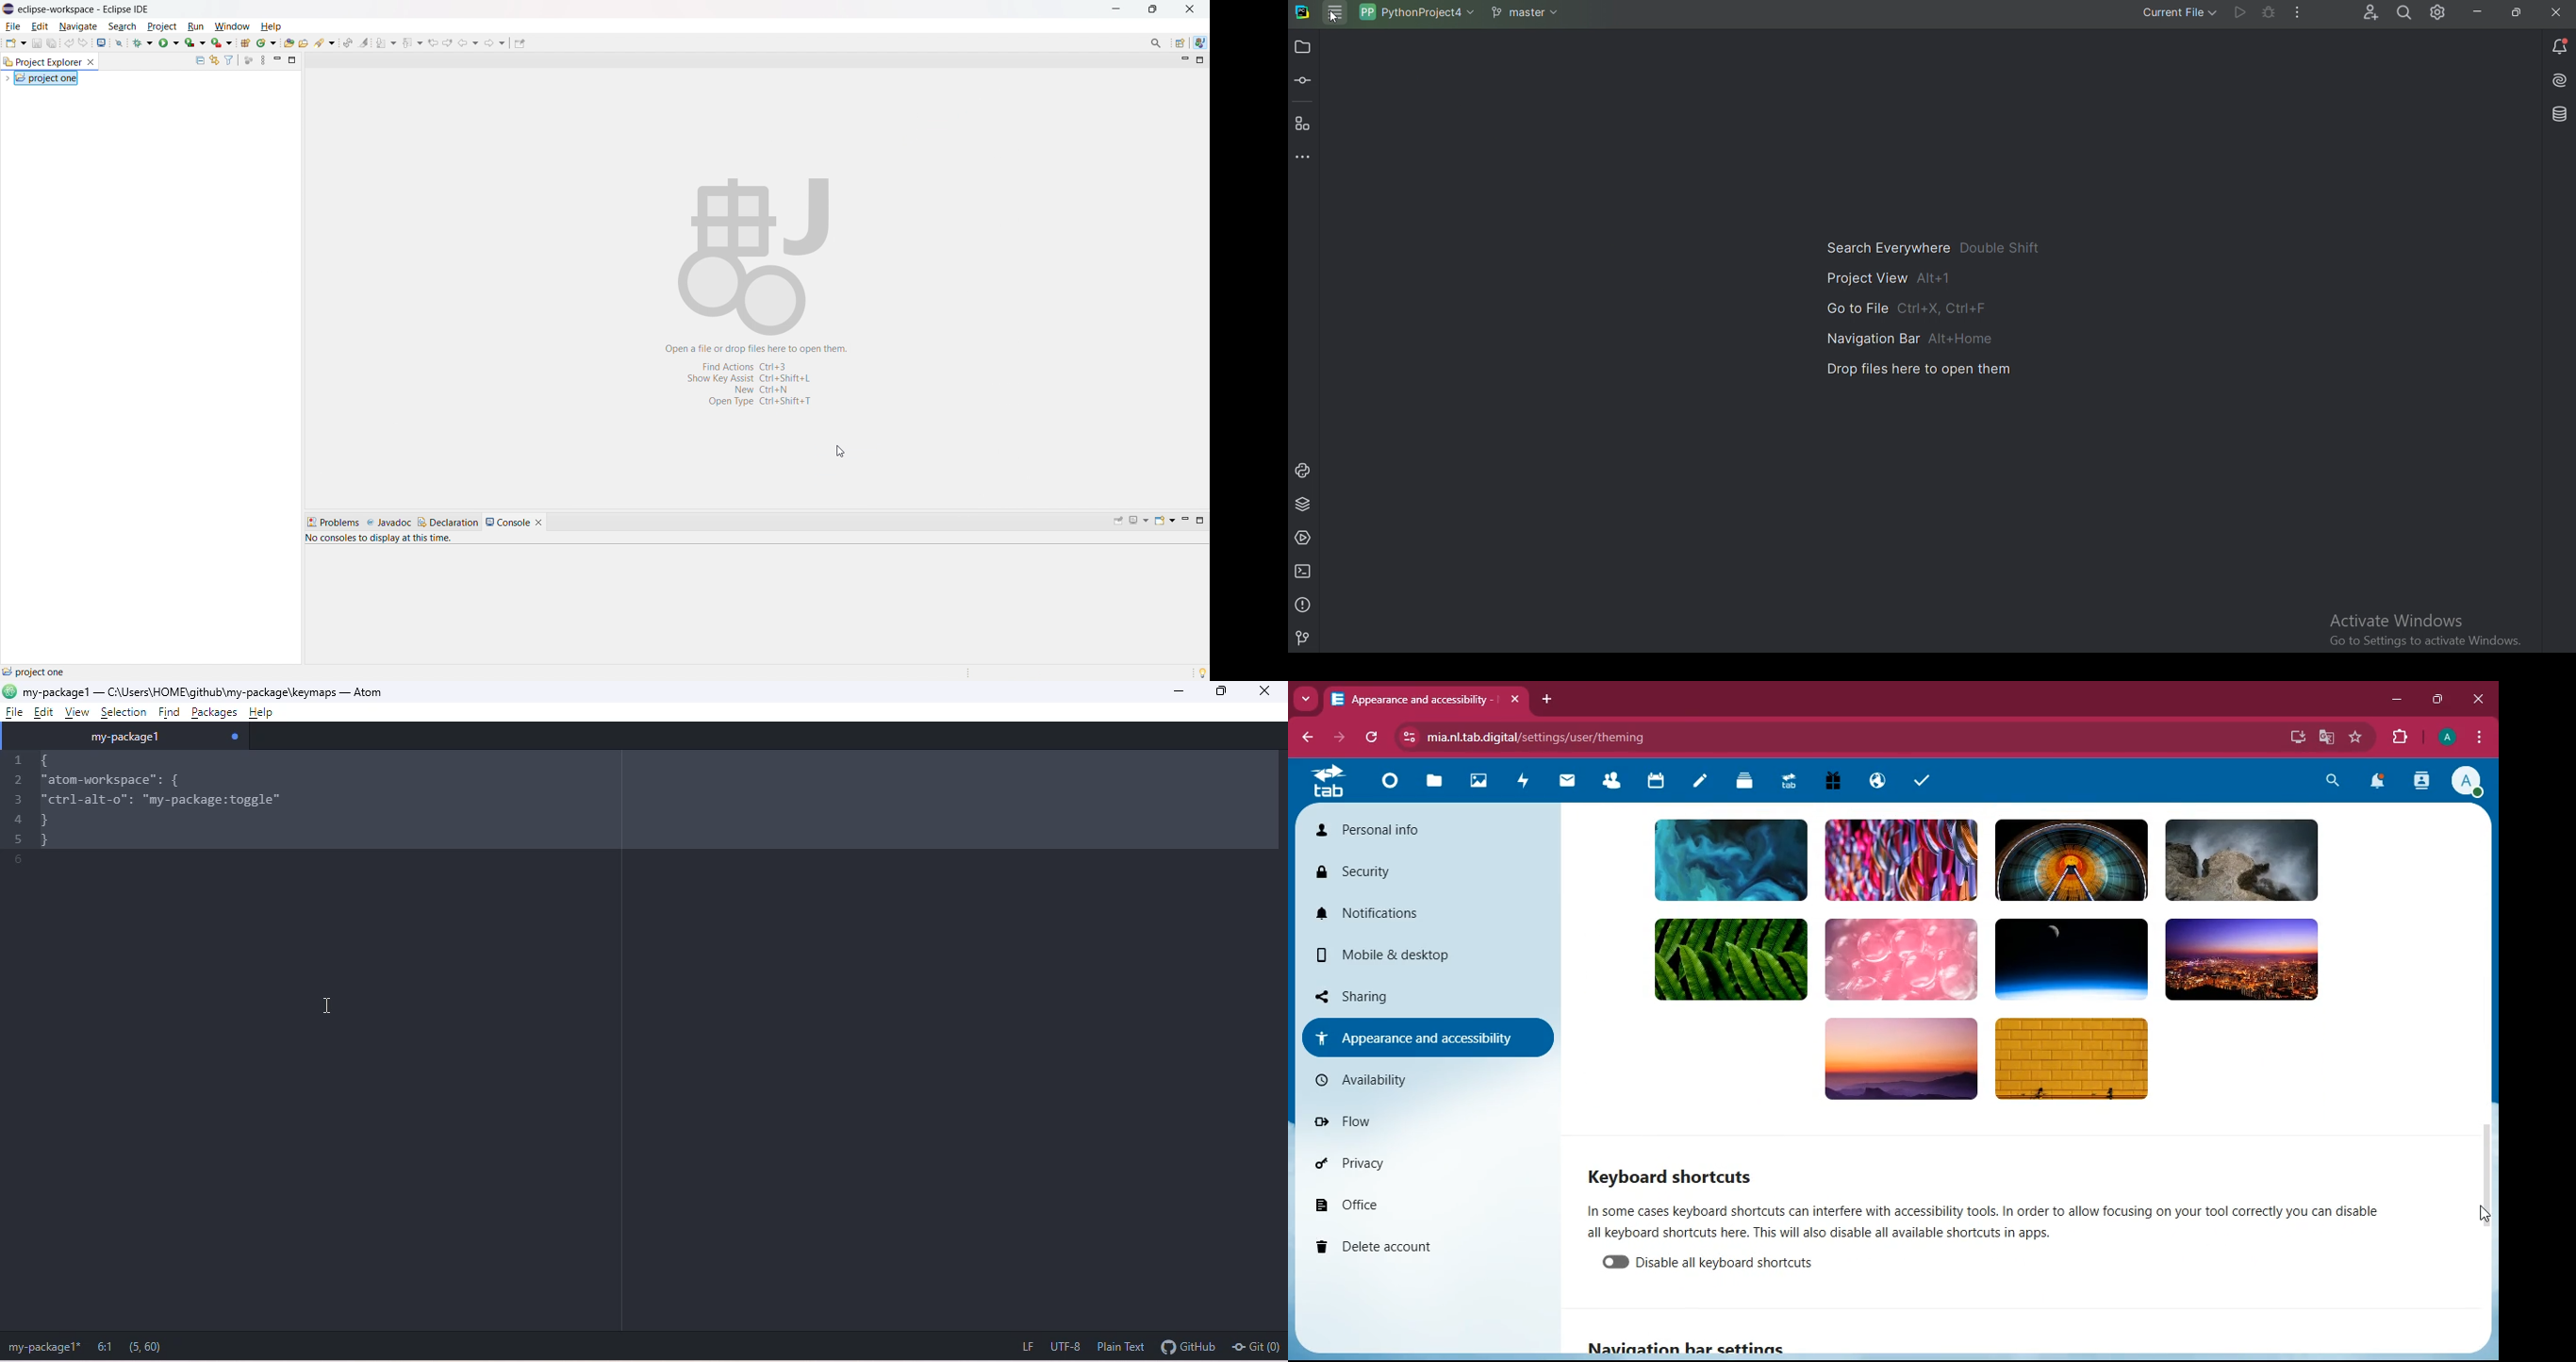 The height and width of the screenshot is (1372, 2576). What do you see at coordinates (1329, 780) in the screenshot?
I see `tab` at bounding box center [1329, 780].